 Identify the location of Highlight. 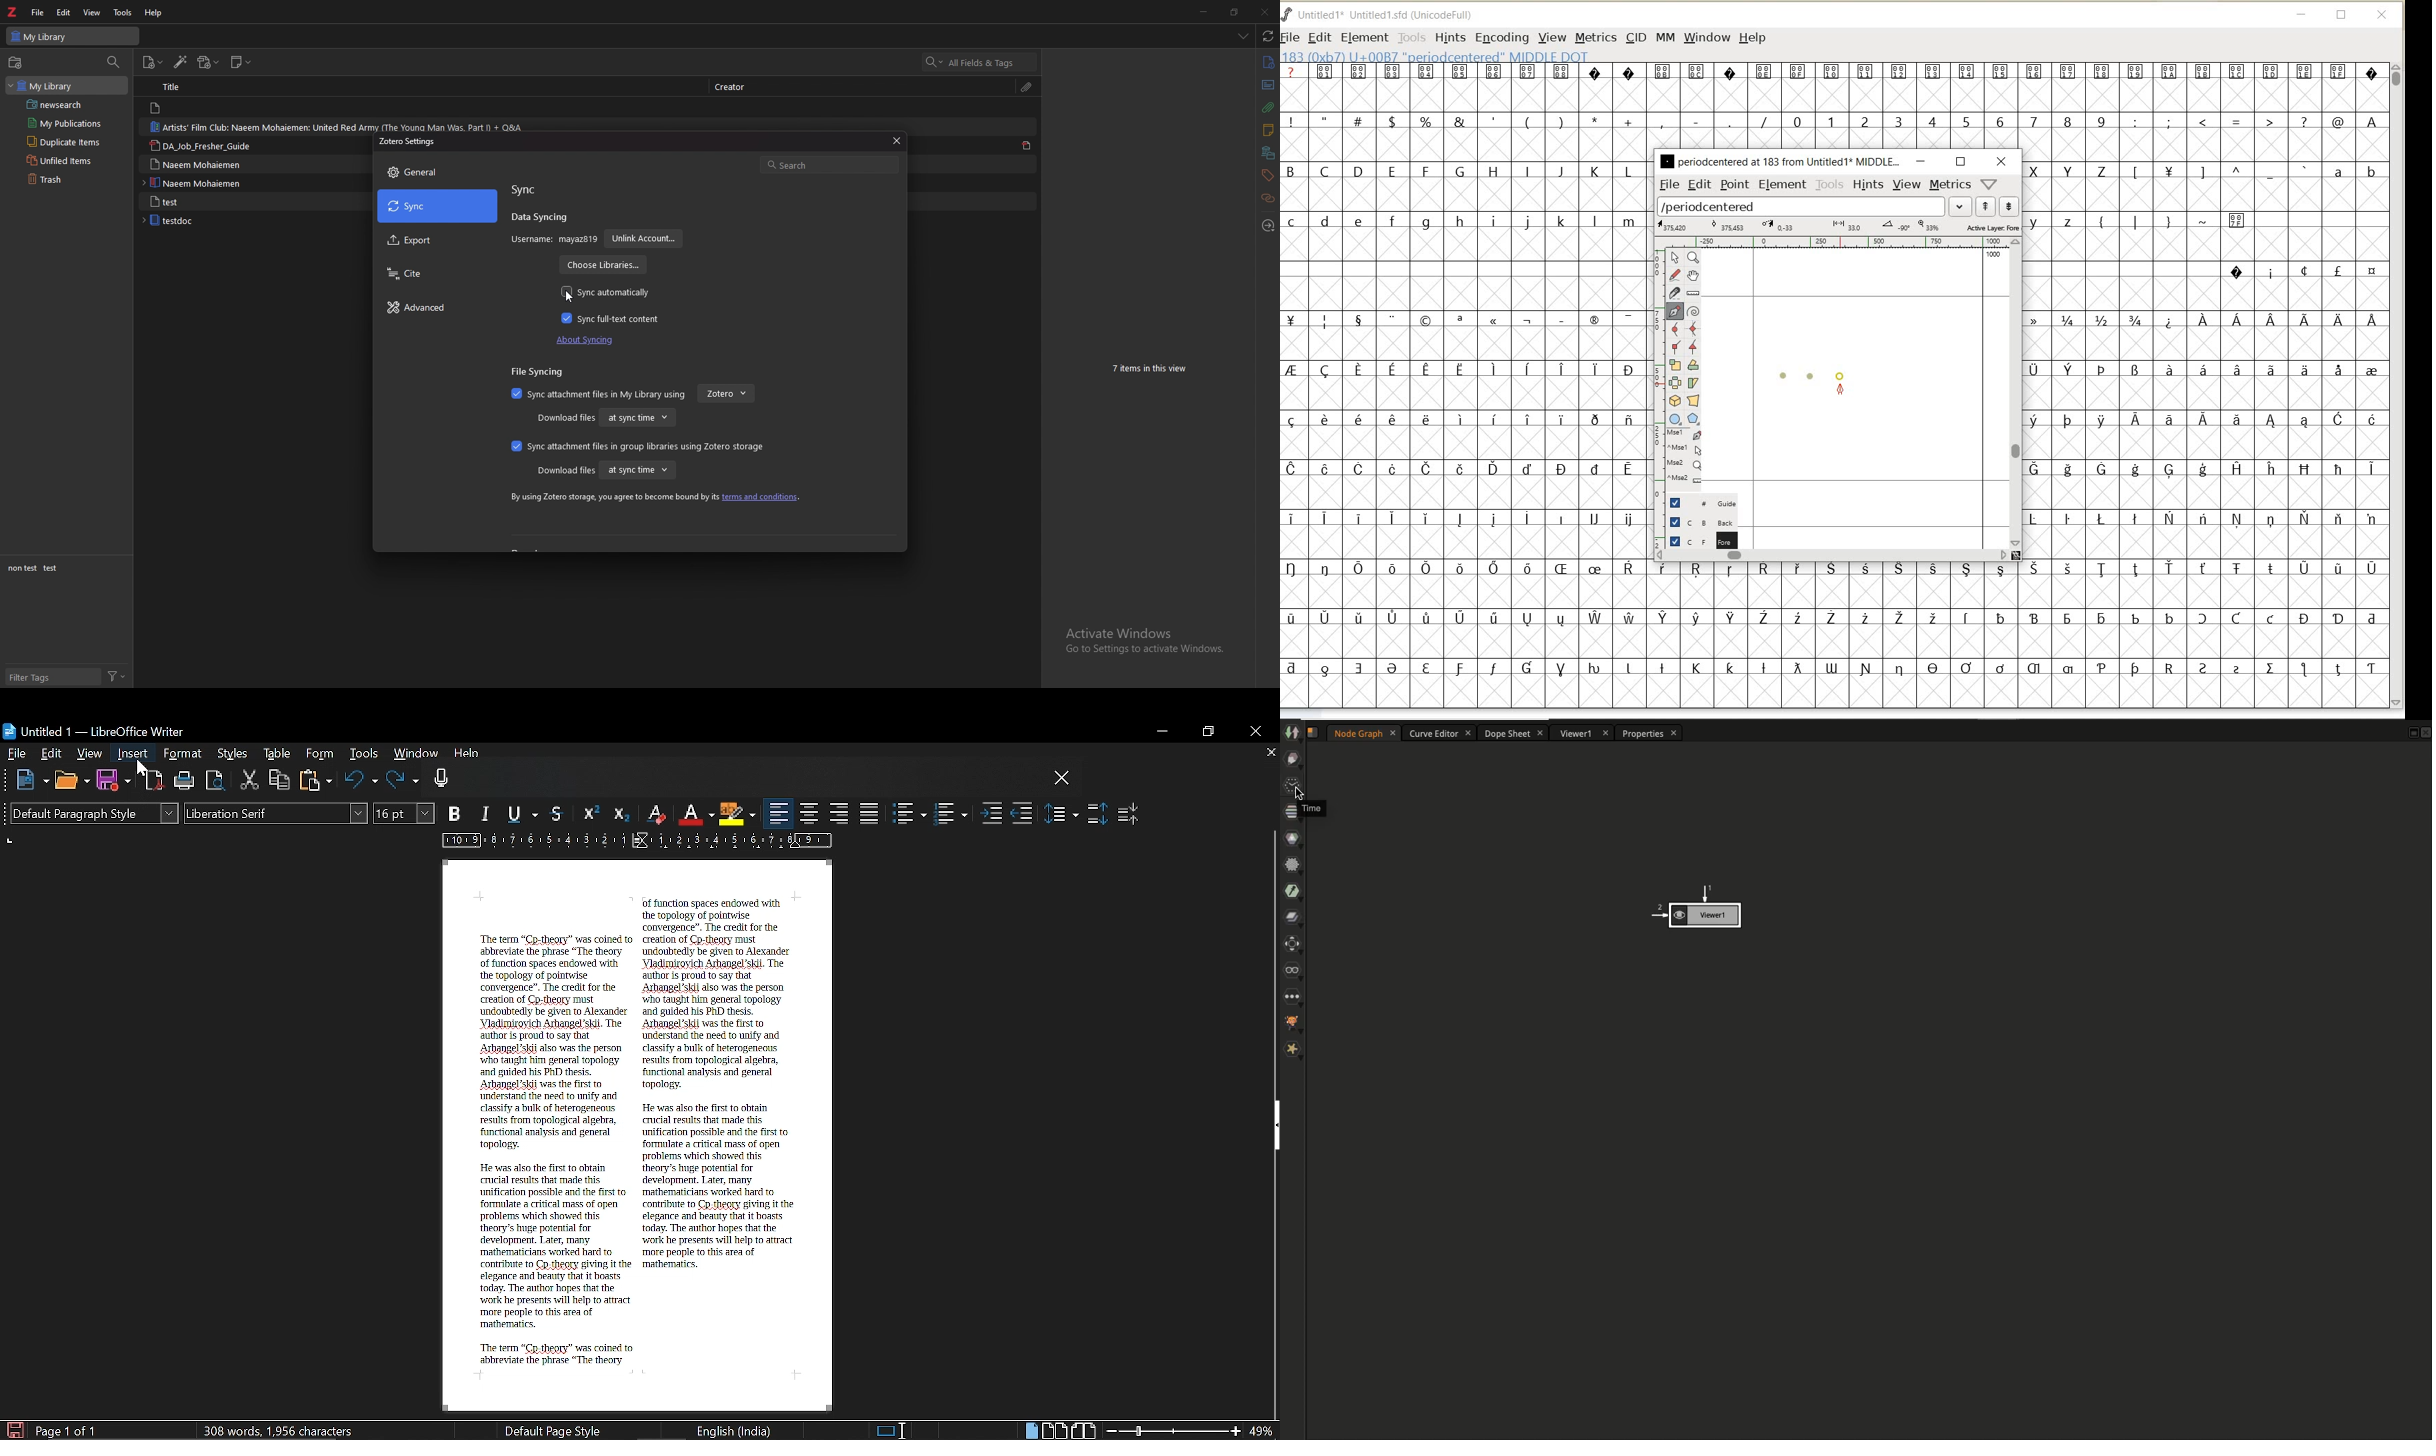
(736, 813).